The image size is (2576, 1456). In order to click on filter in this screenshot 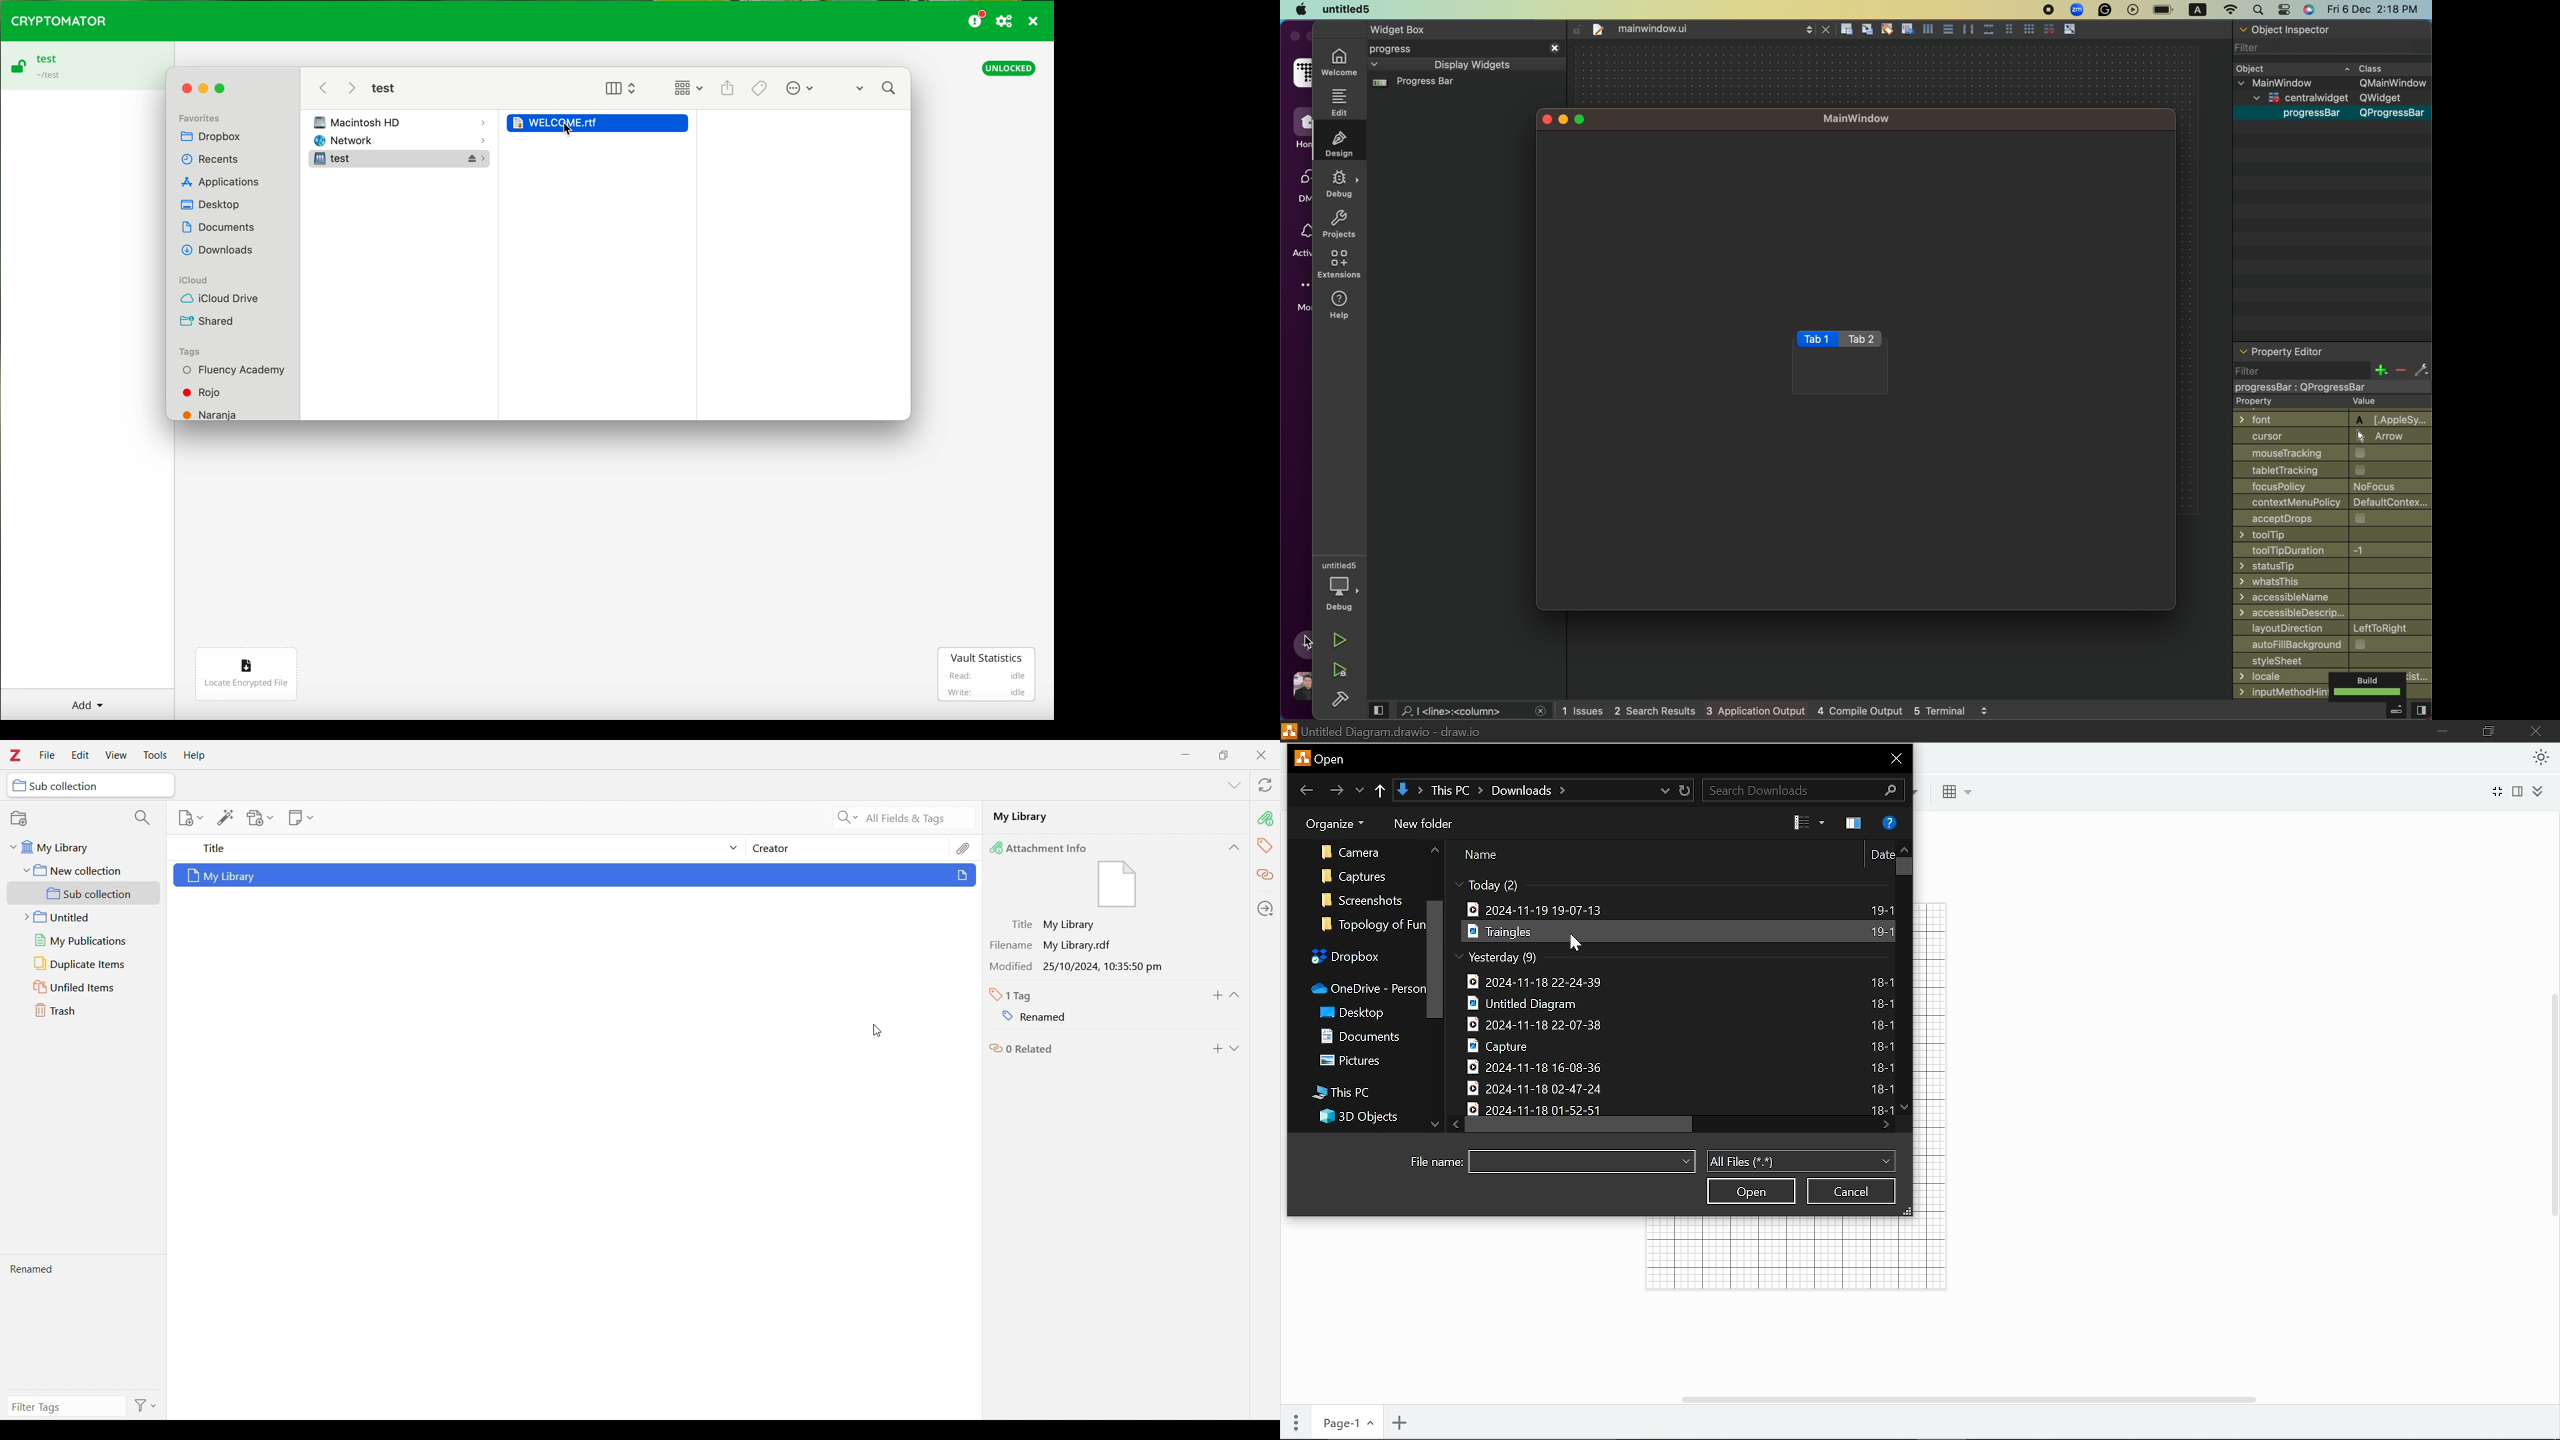, I will do `click(2327, 49)`.